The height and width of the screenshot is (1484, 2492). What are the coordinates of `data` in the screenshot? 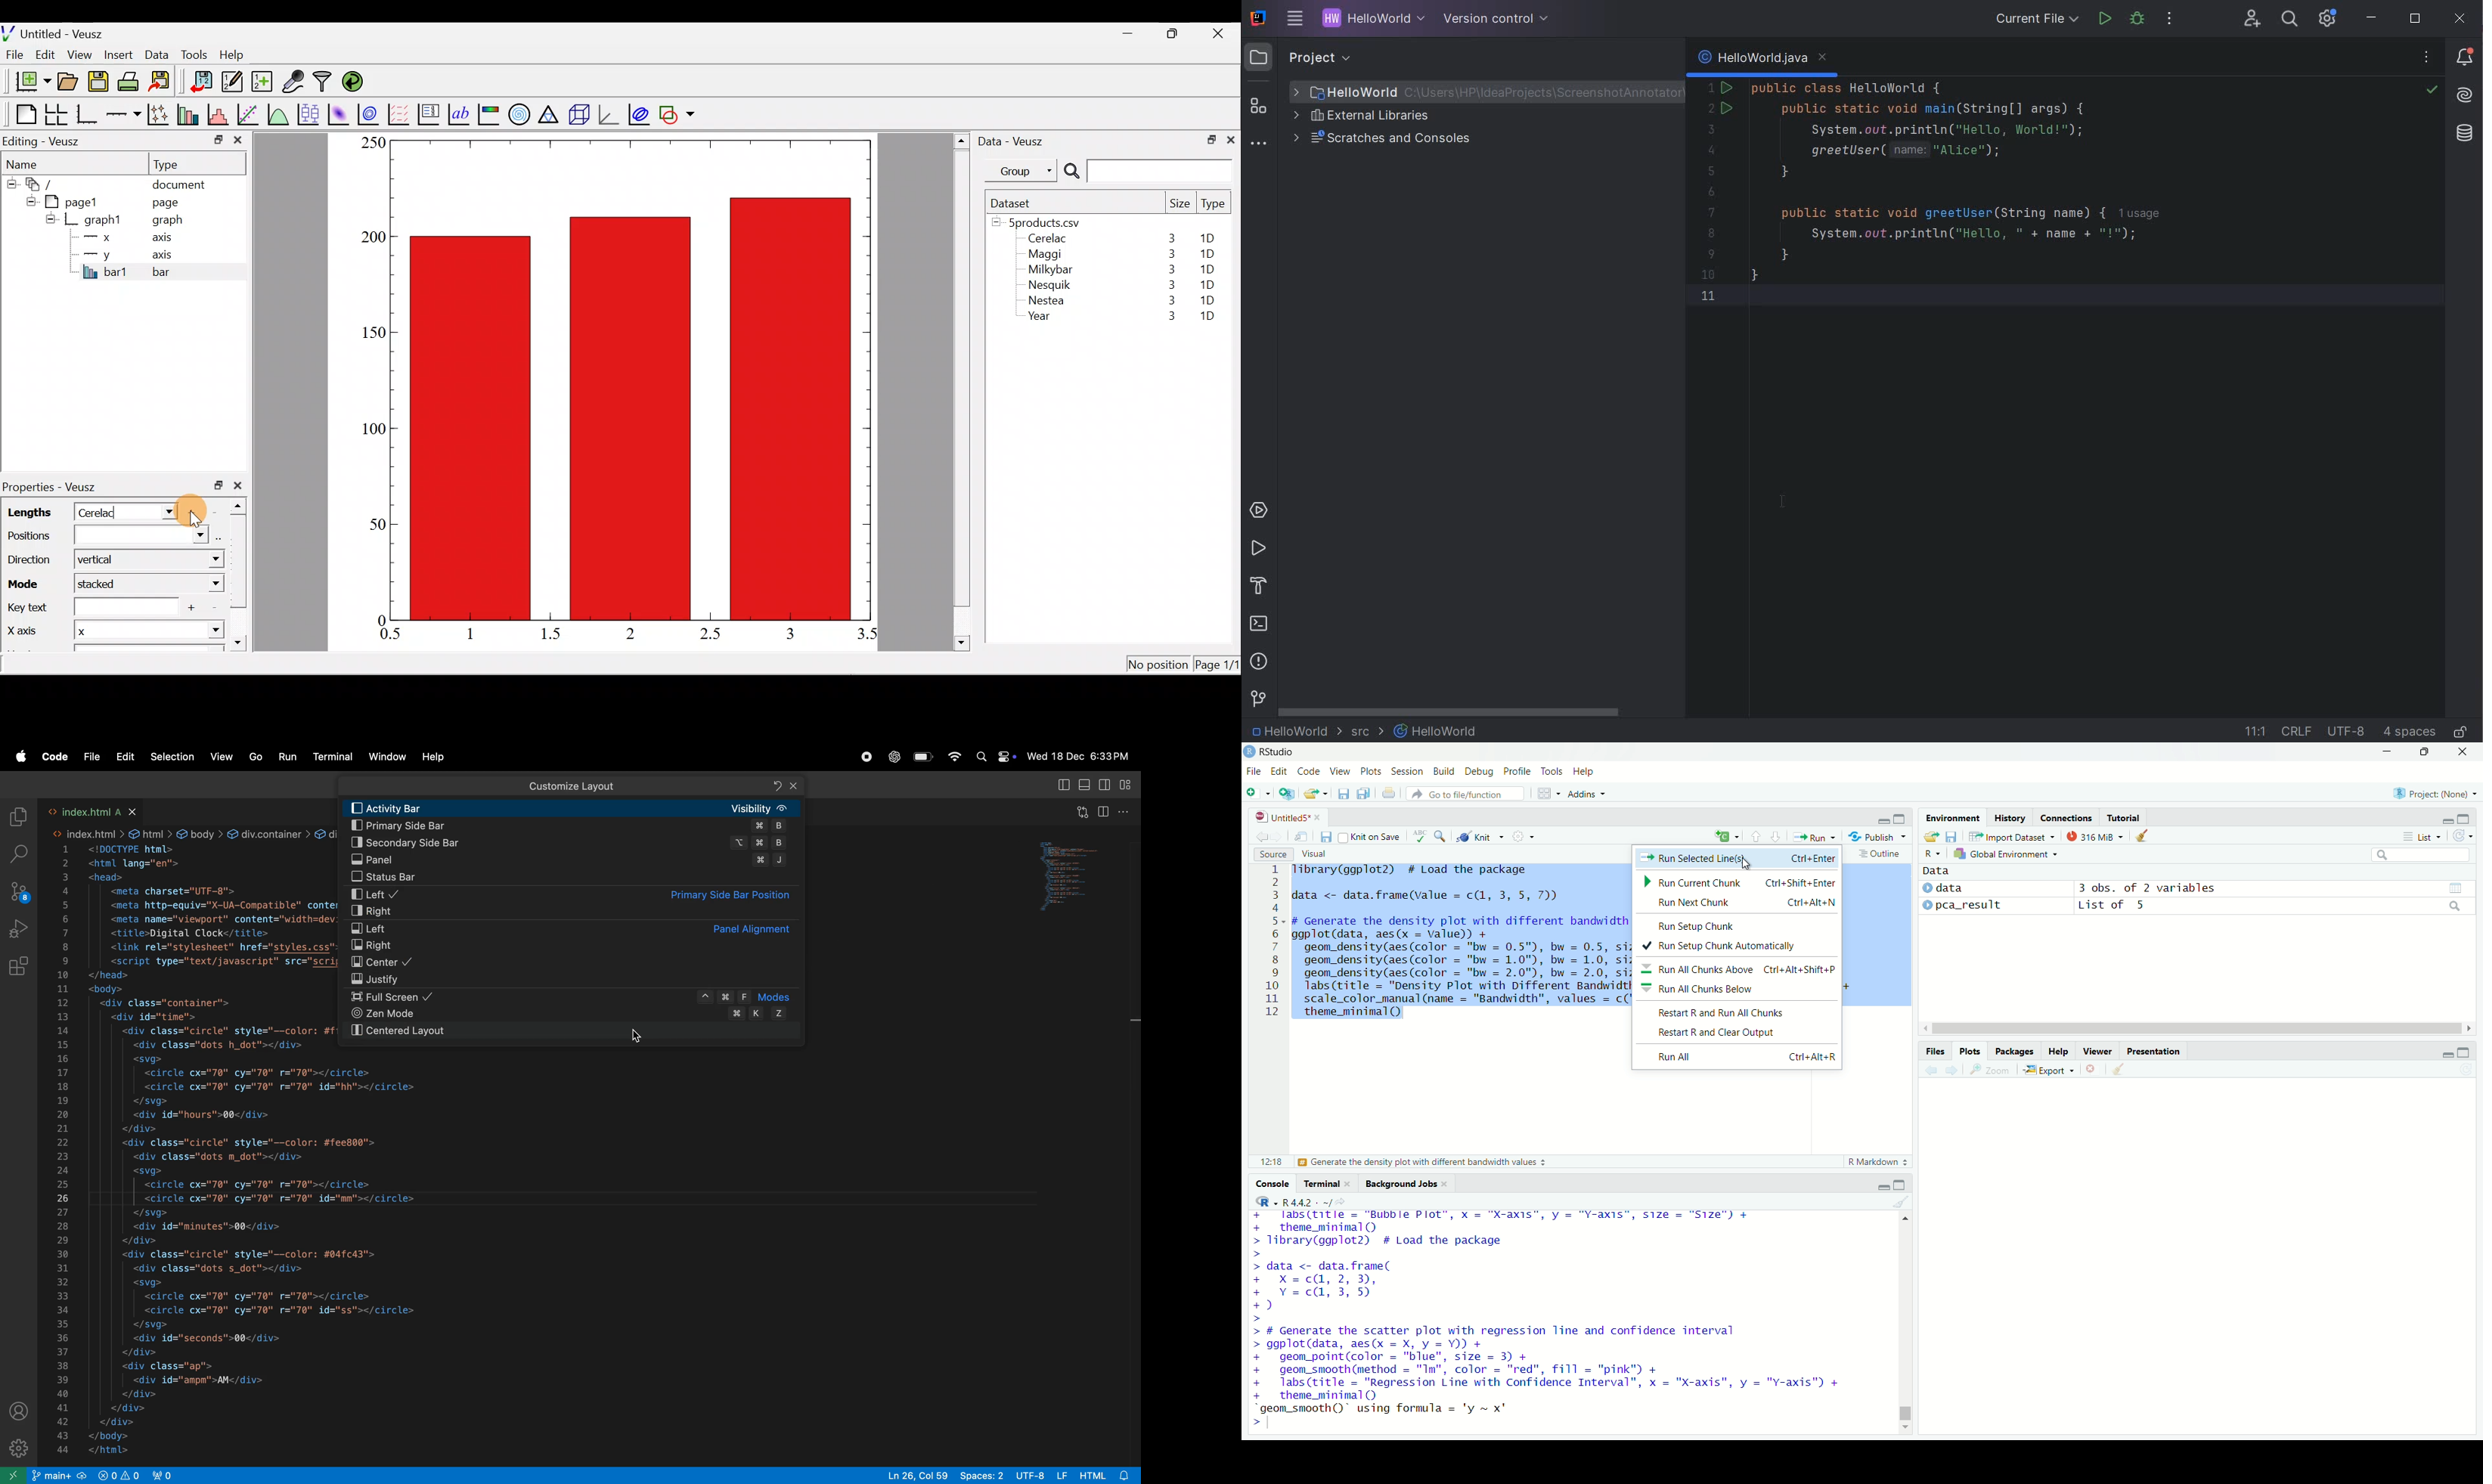 It's located at (1950, 887).